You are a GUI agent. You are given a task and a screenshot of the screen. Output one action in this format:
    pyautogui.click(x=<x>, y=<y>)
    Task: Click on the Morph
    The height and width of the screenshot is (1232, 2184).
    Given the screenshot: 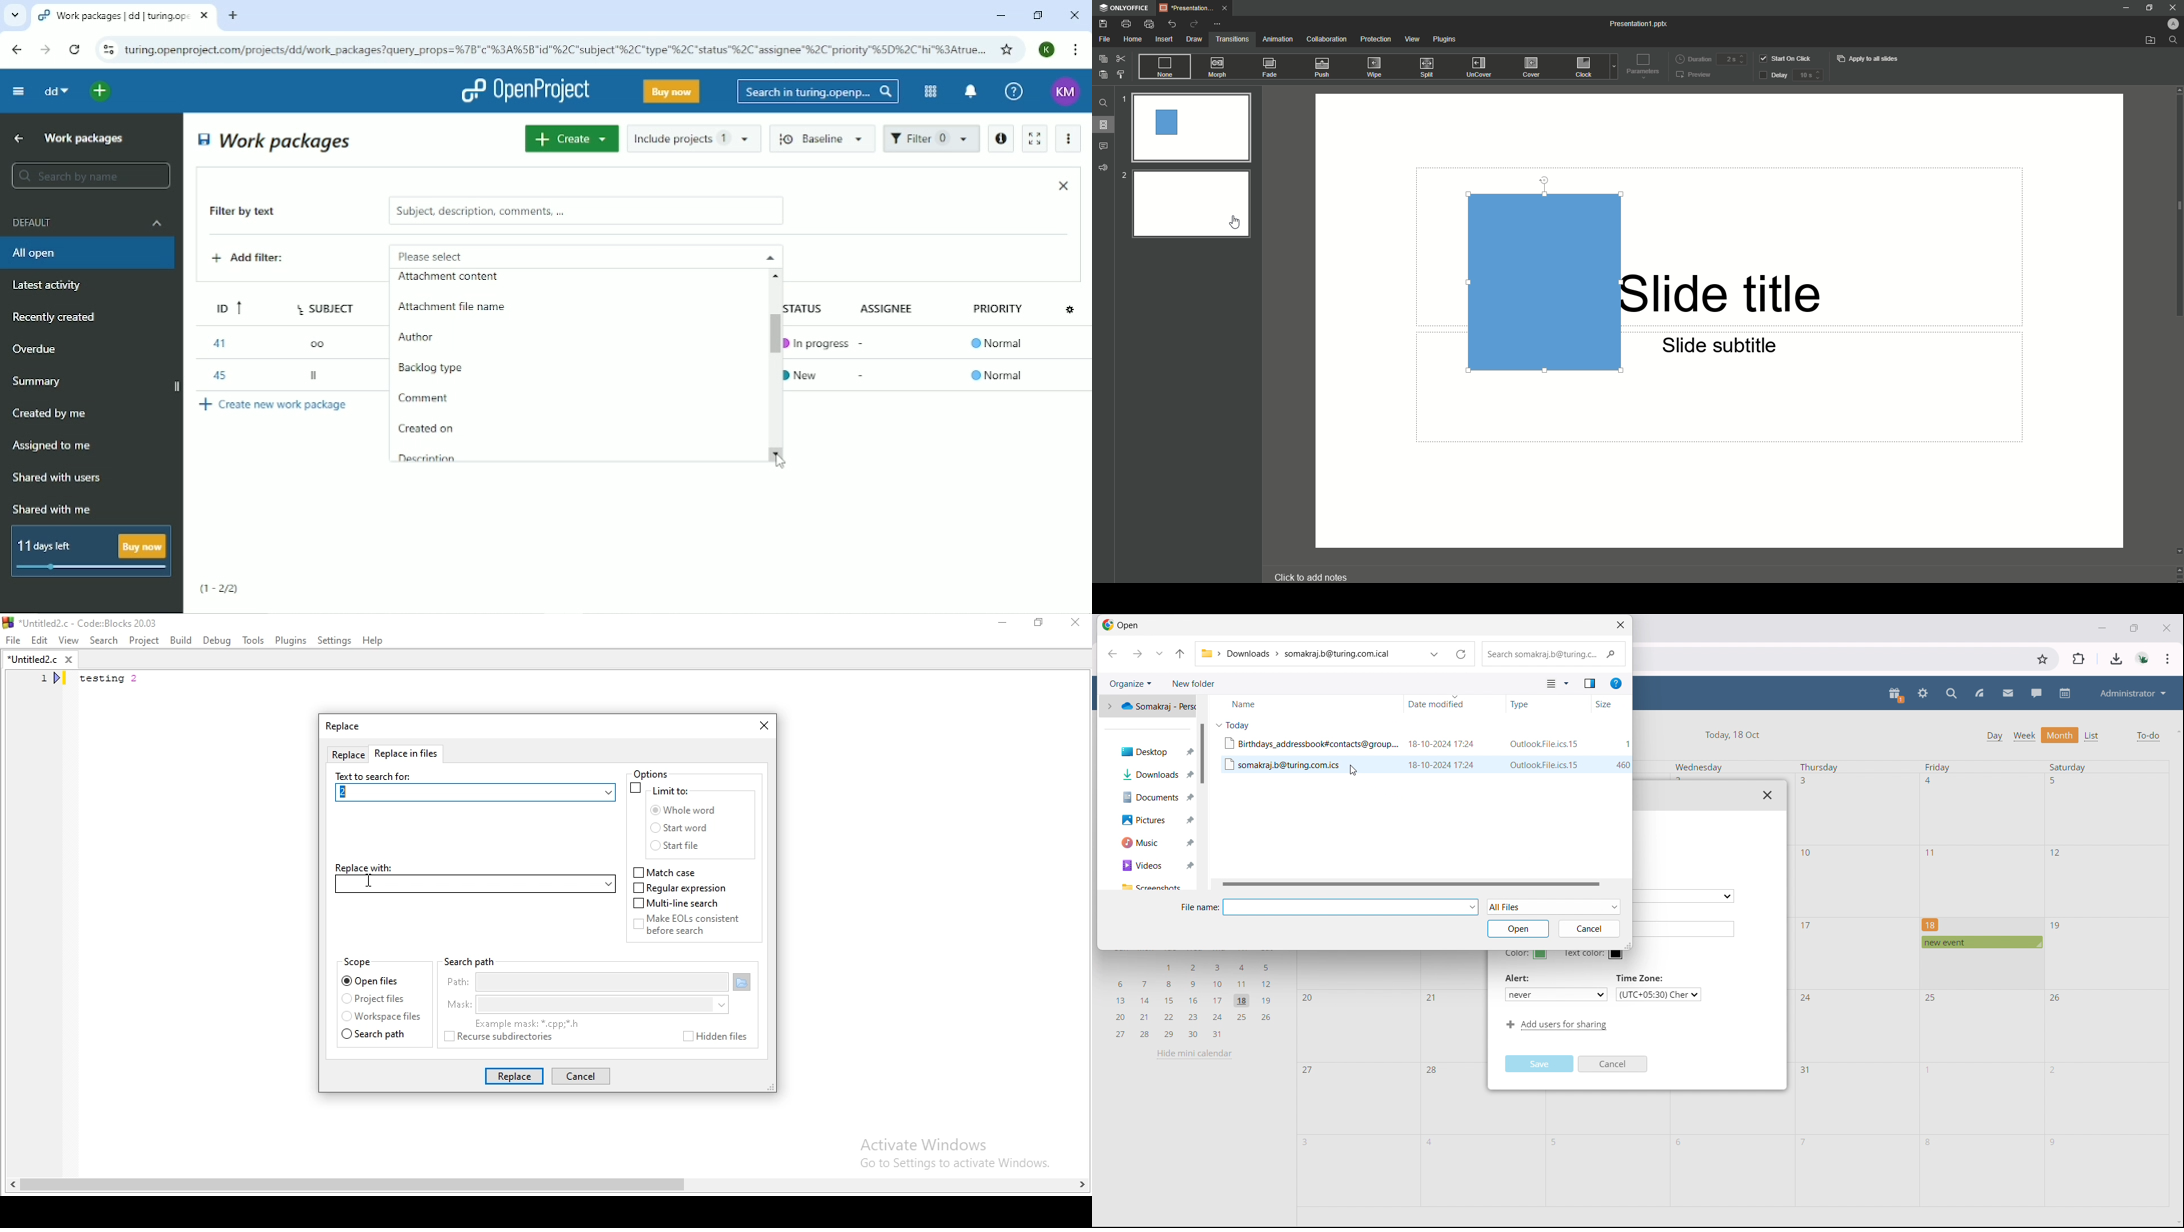 What is the action you would take?
    pyautogui.click(x=1221, y=68)
    